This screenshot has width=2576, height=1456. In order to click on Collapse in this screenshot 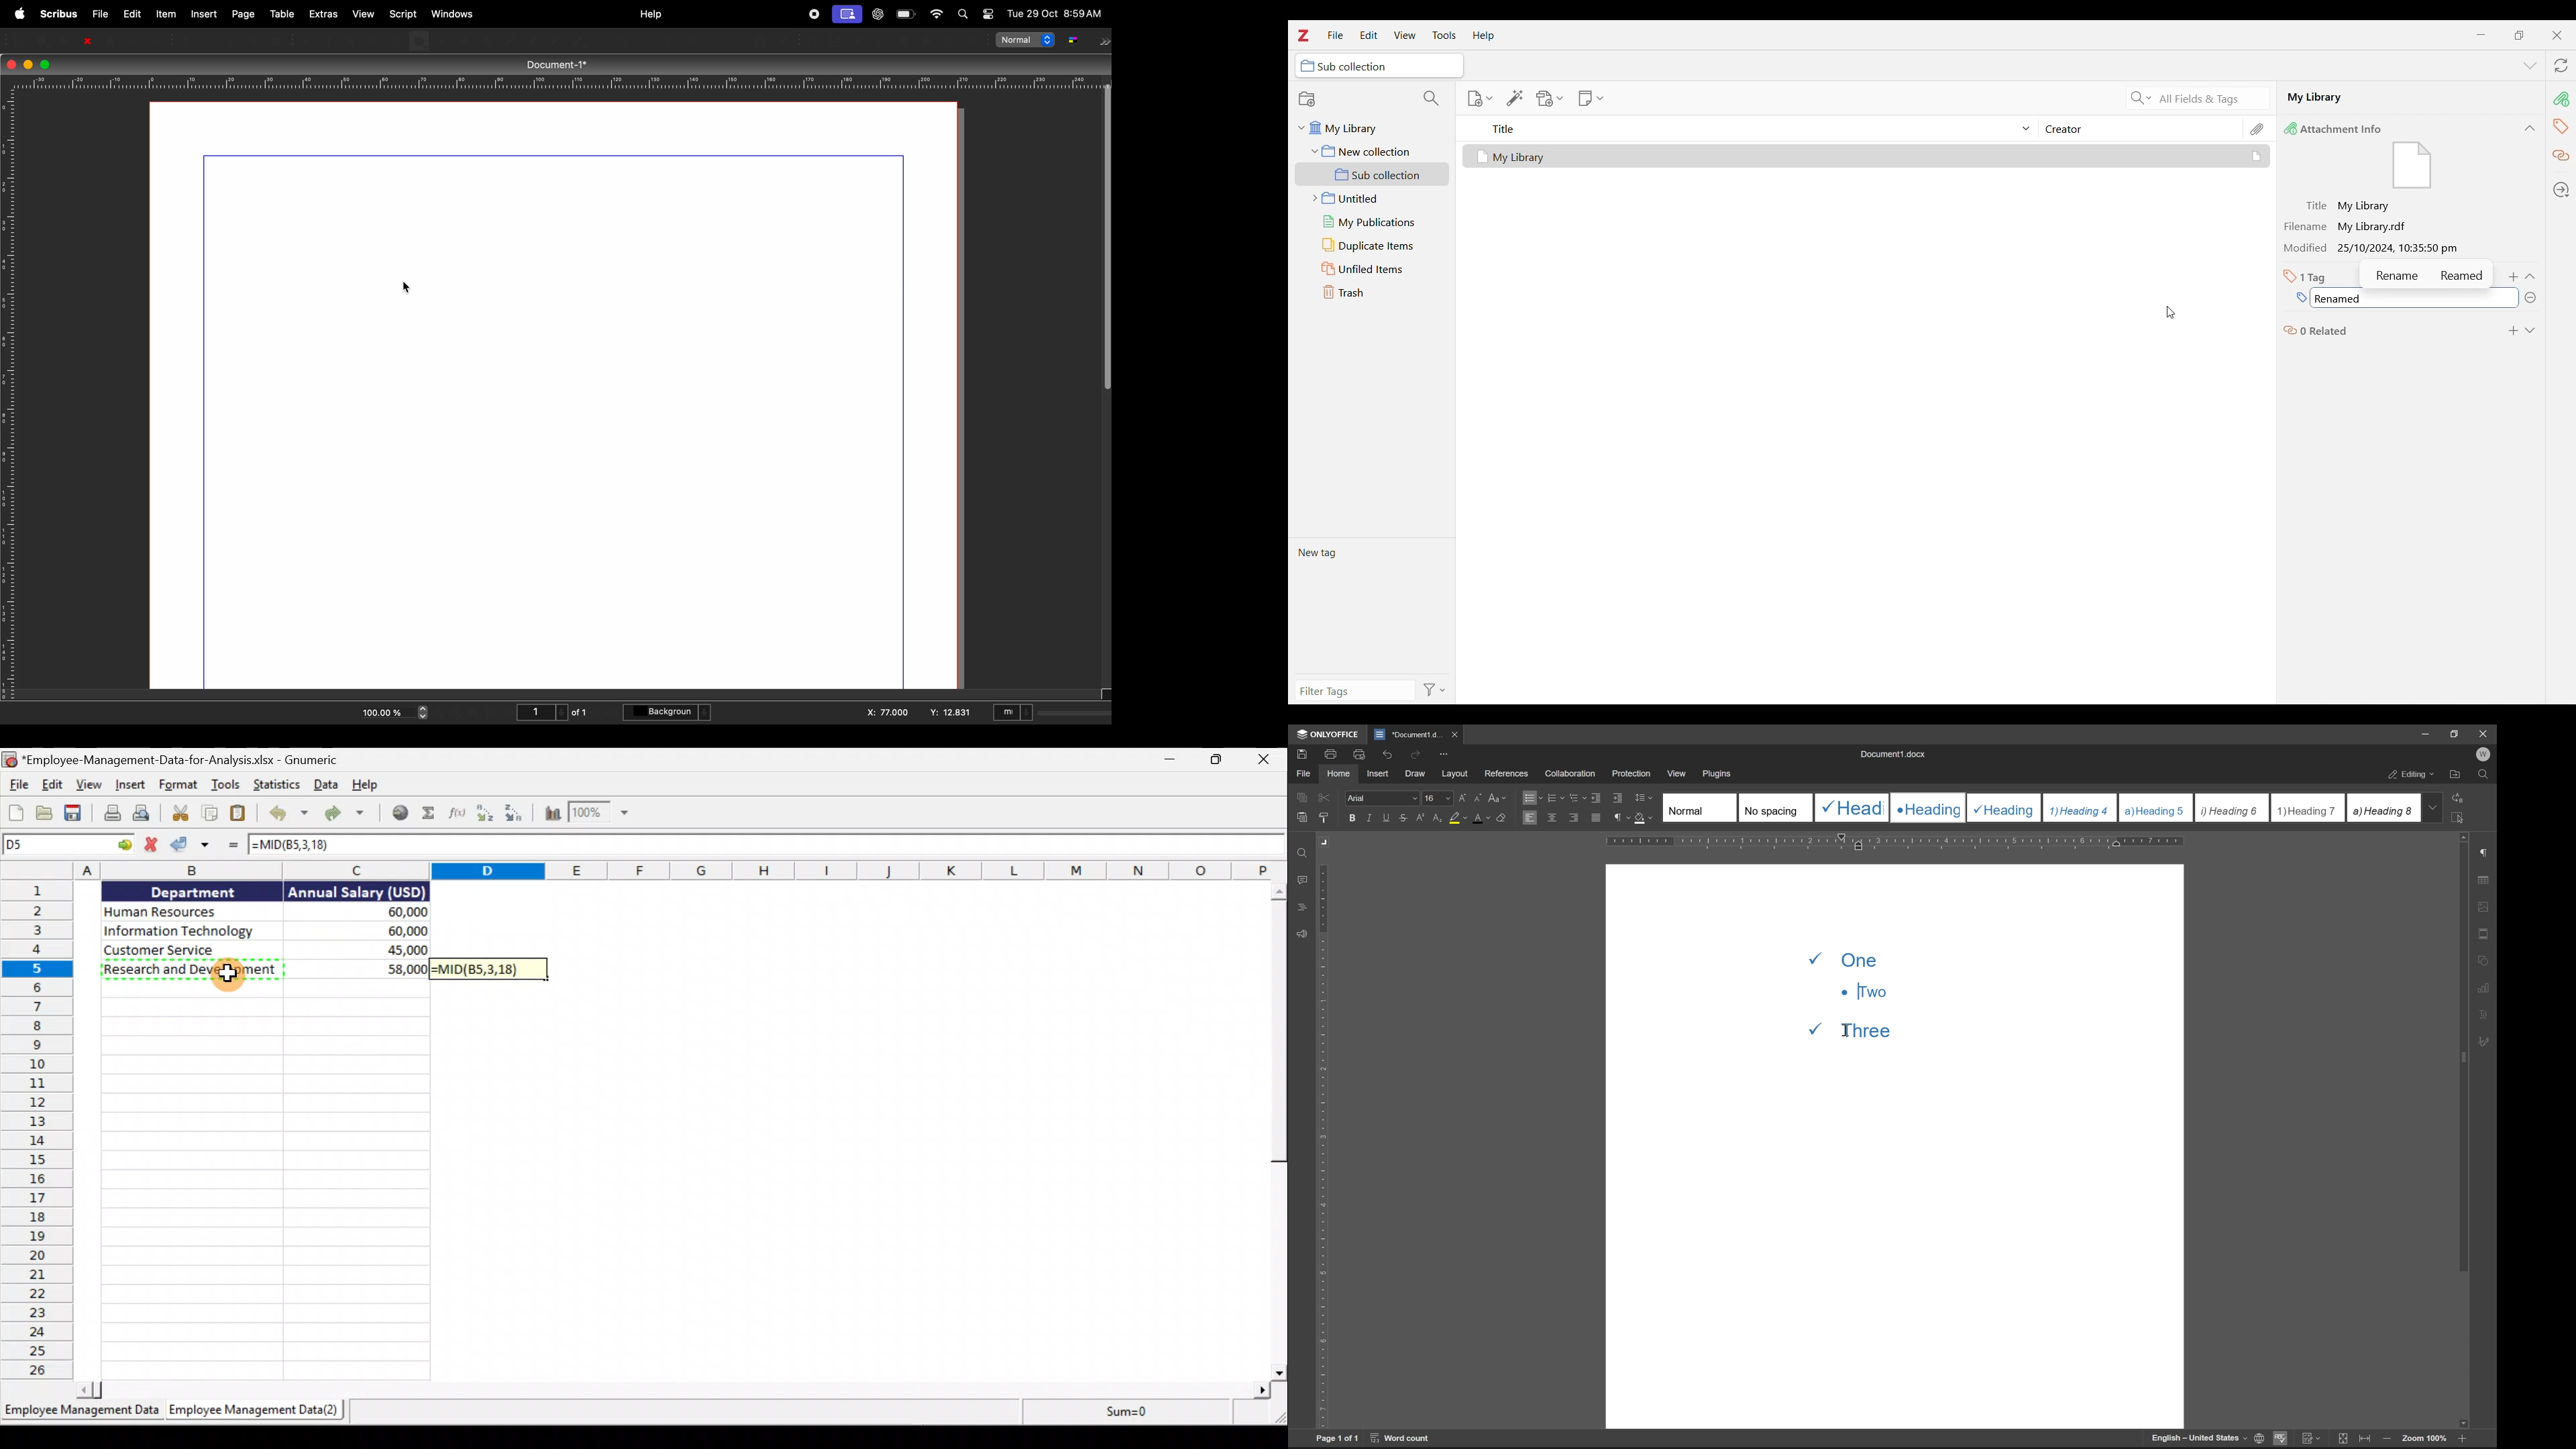, I will do `click(2530, 128)`.